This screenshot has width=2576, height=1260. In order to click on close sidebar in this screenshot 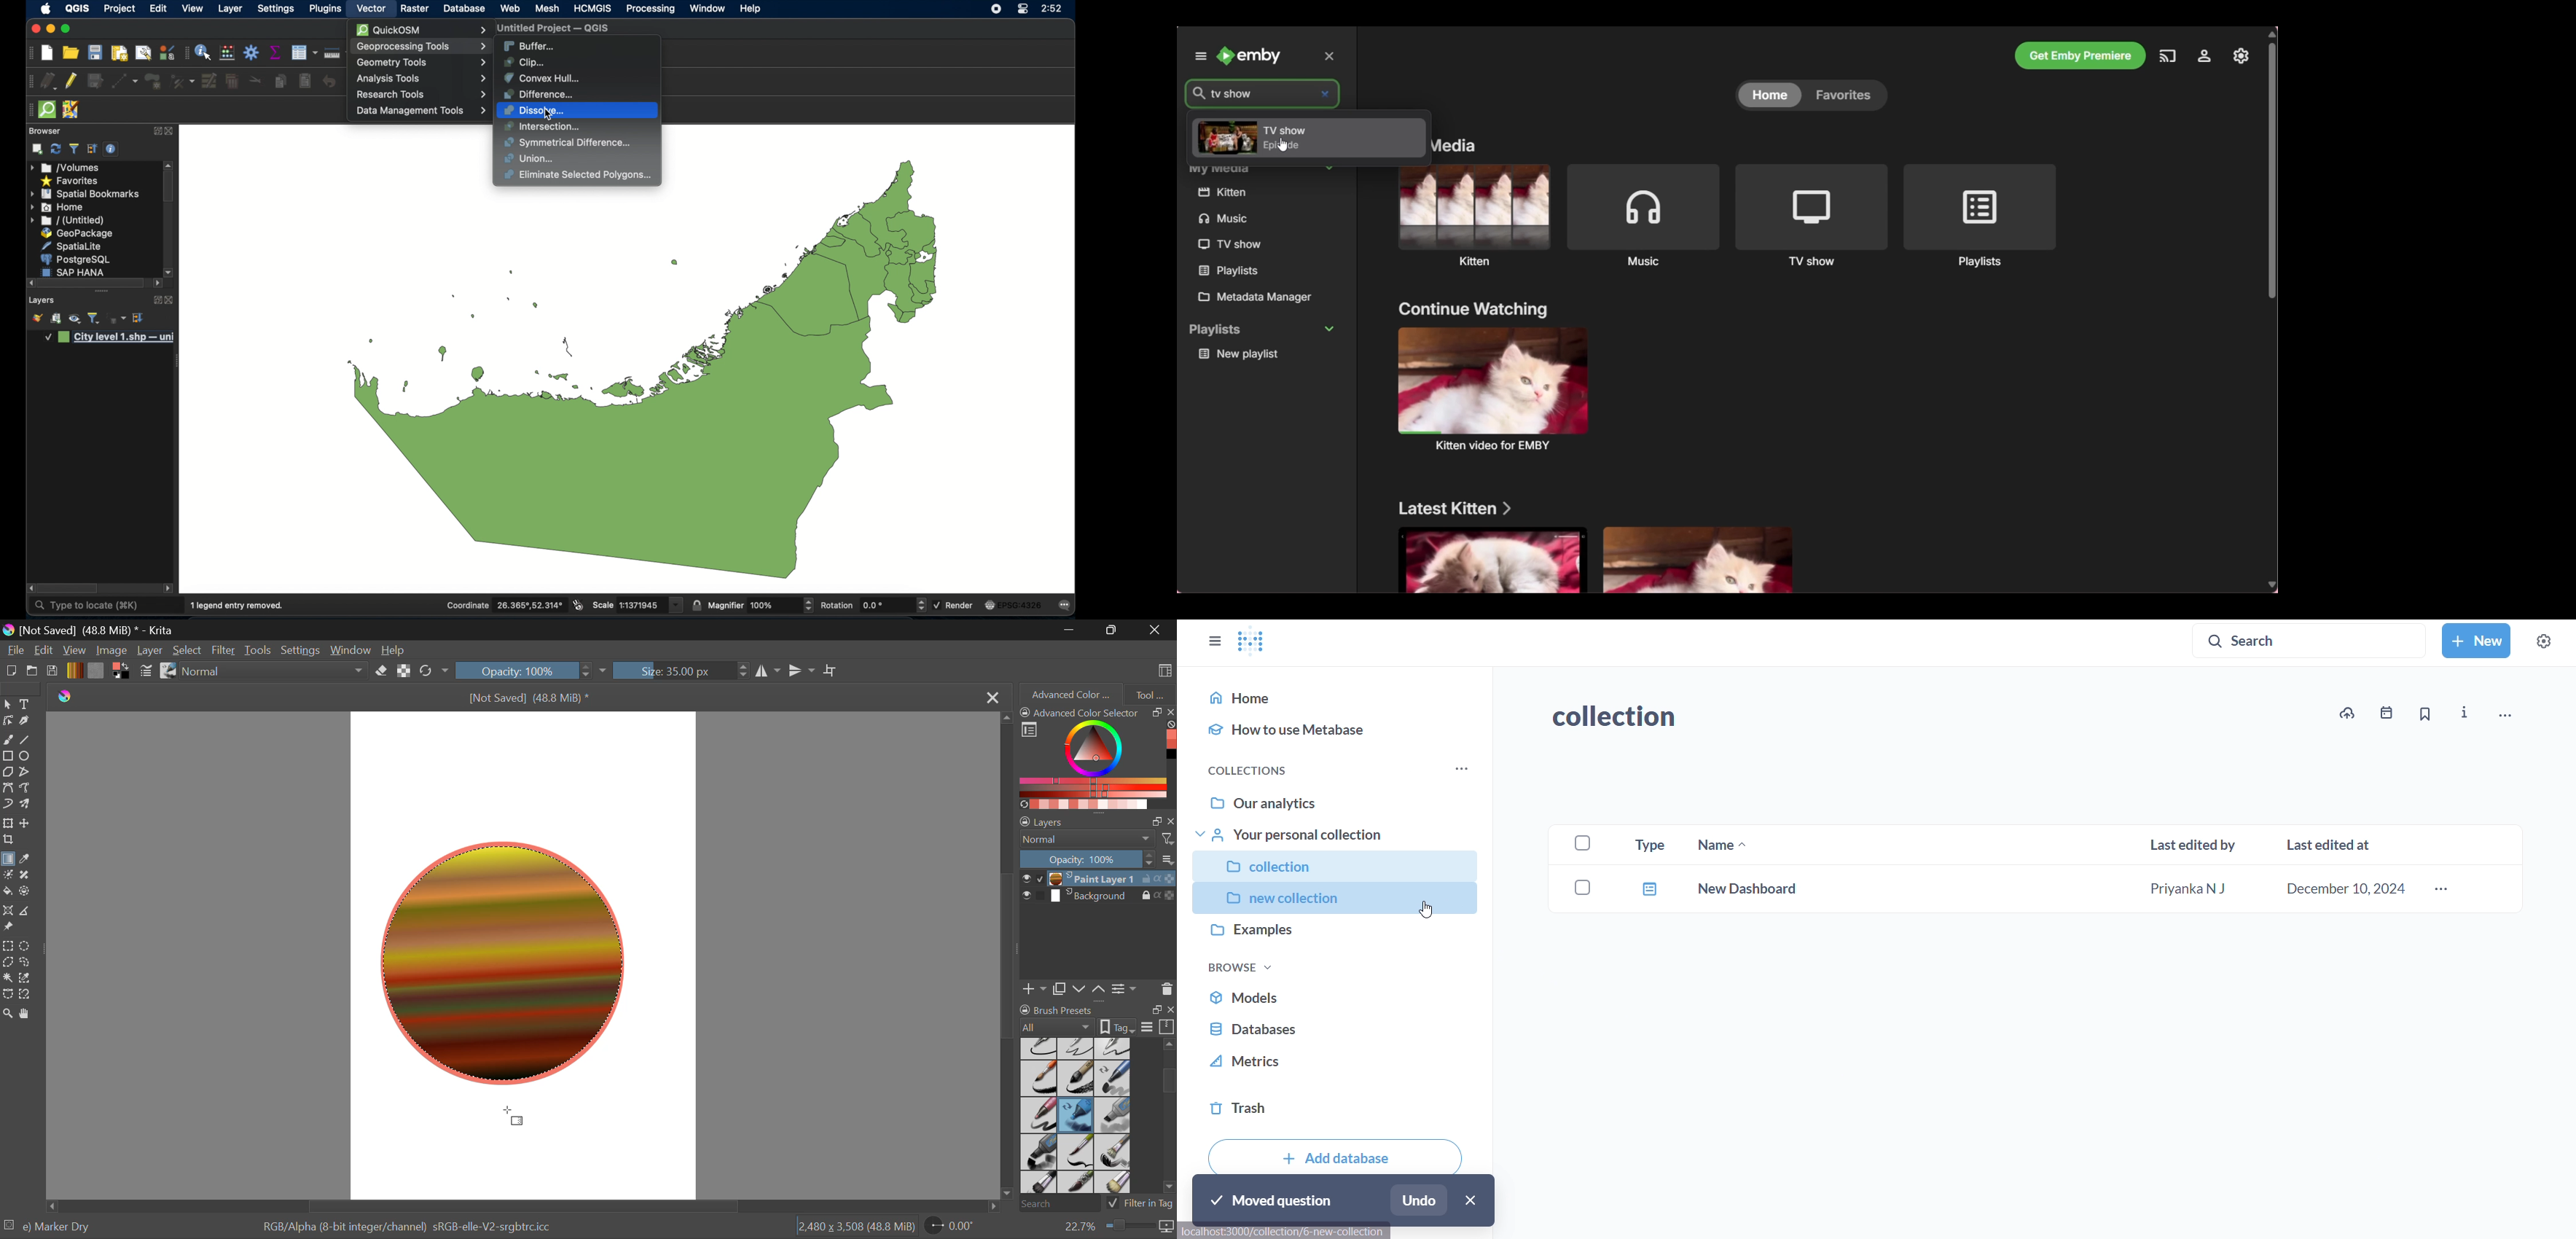, I will do `click(1213, 641)`.